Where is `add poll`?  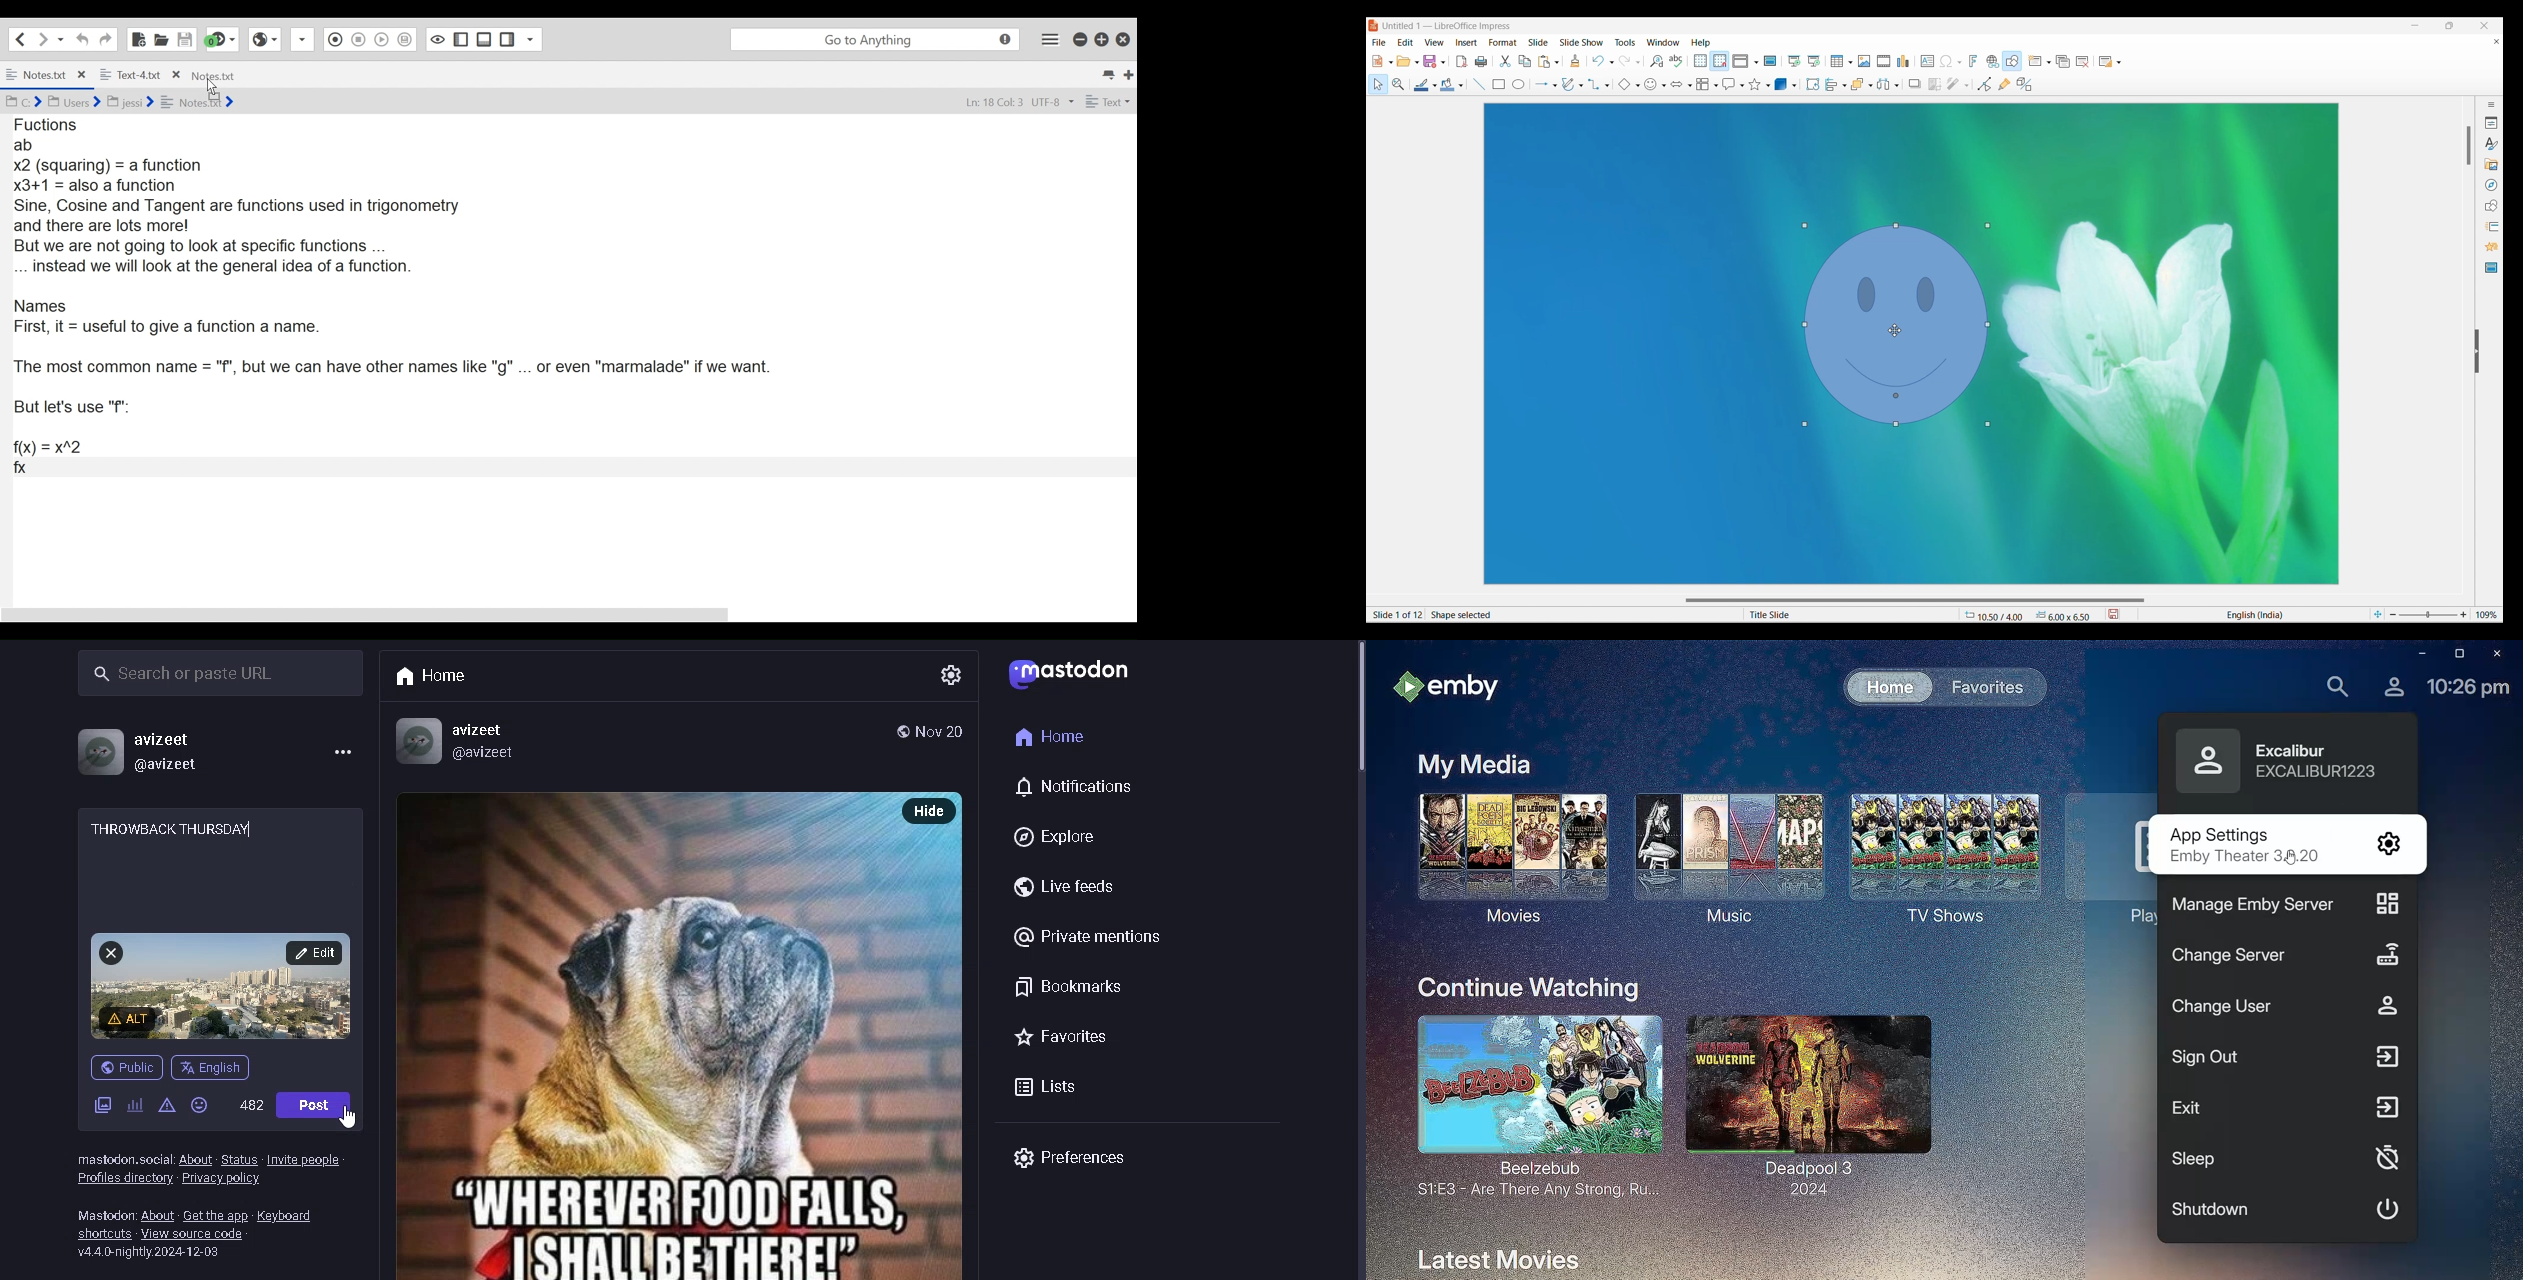 add poll is located at coordinates (135, 1107).